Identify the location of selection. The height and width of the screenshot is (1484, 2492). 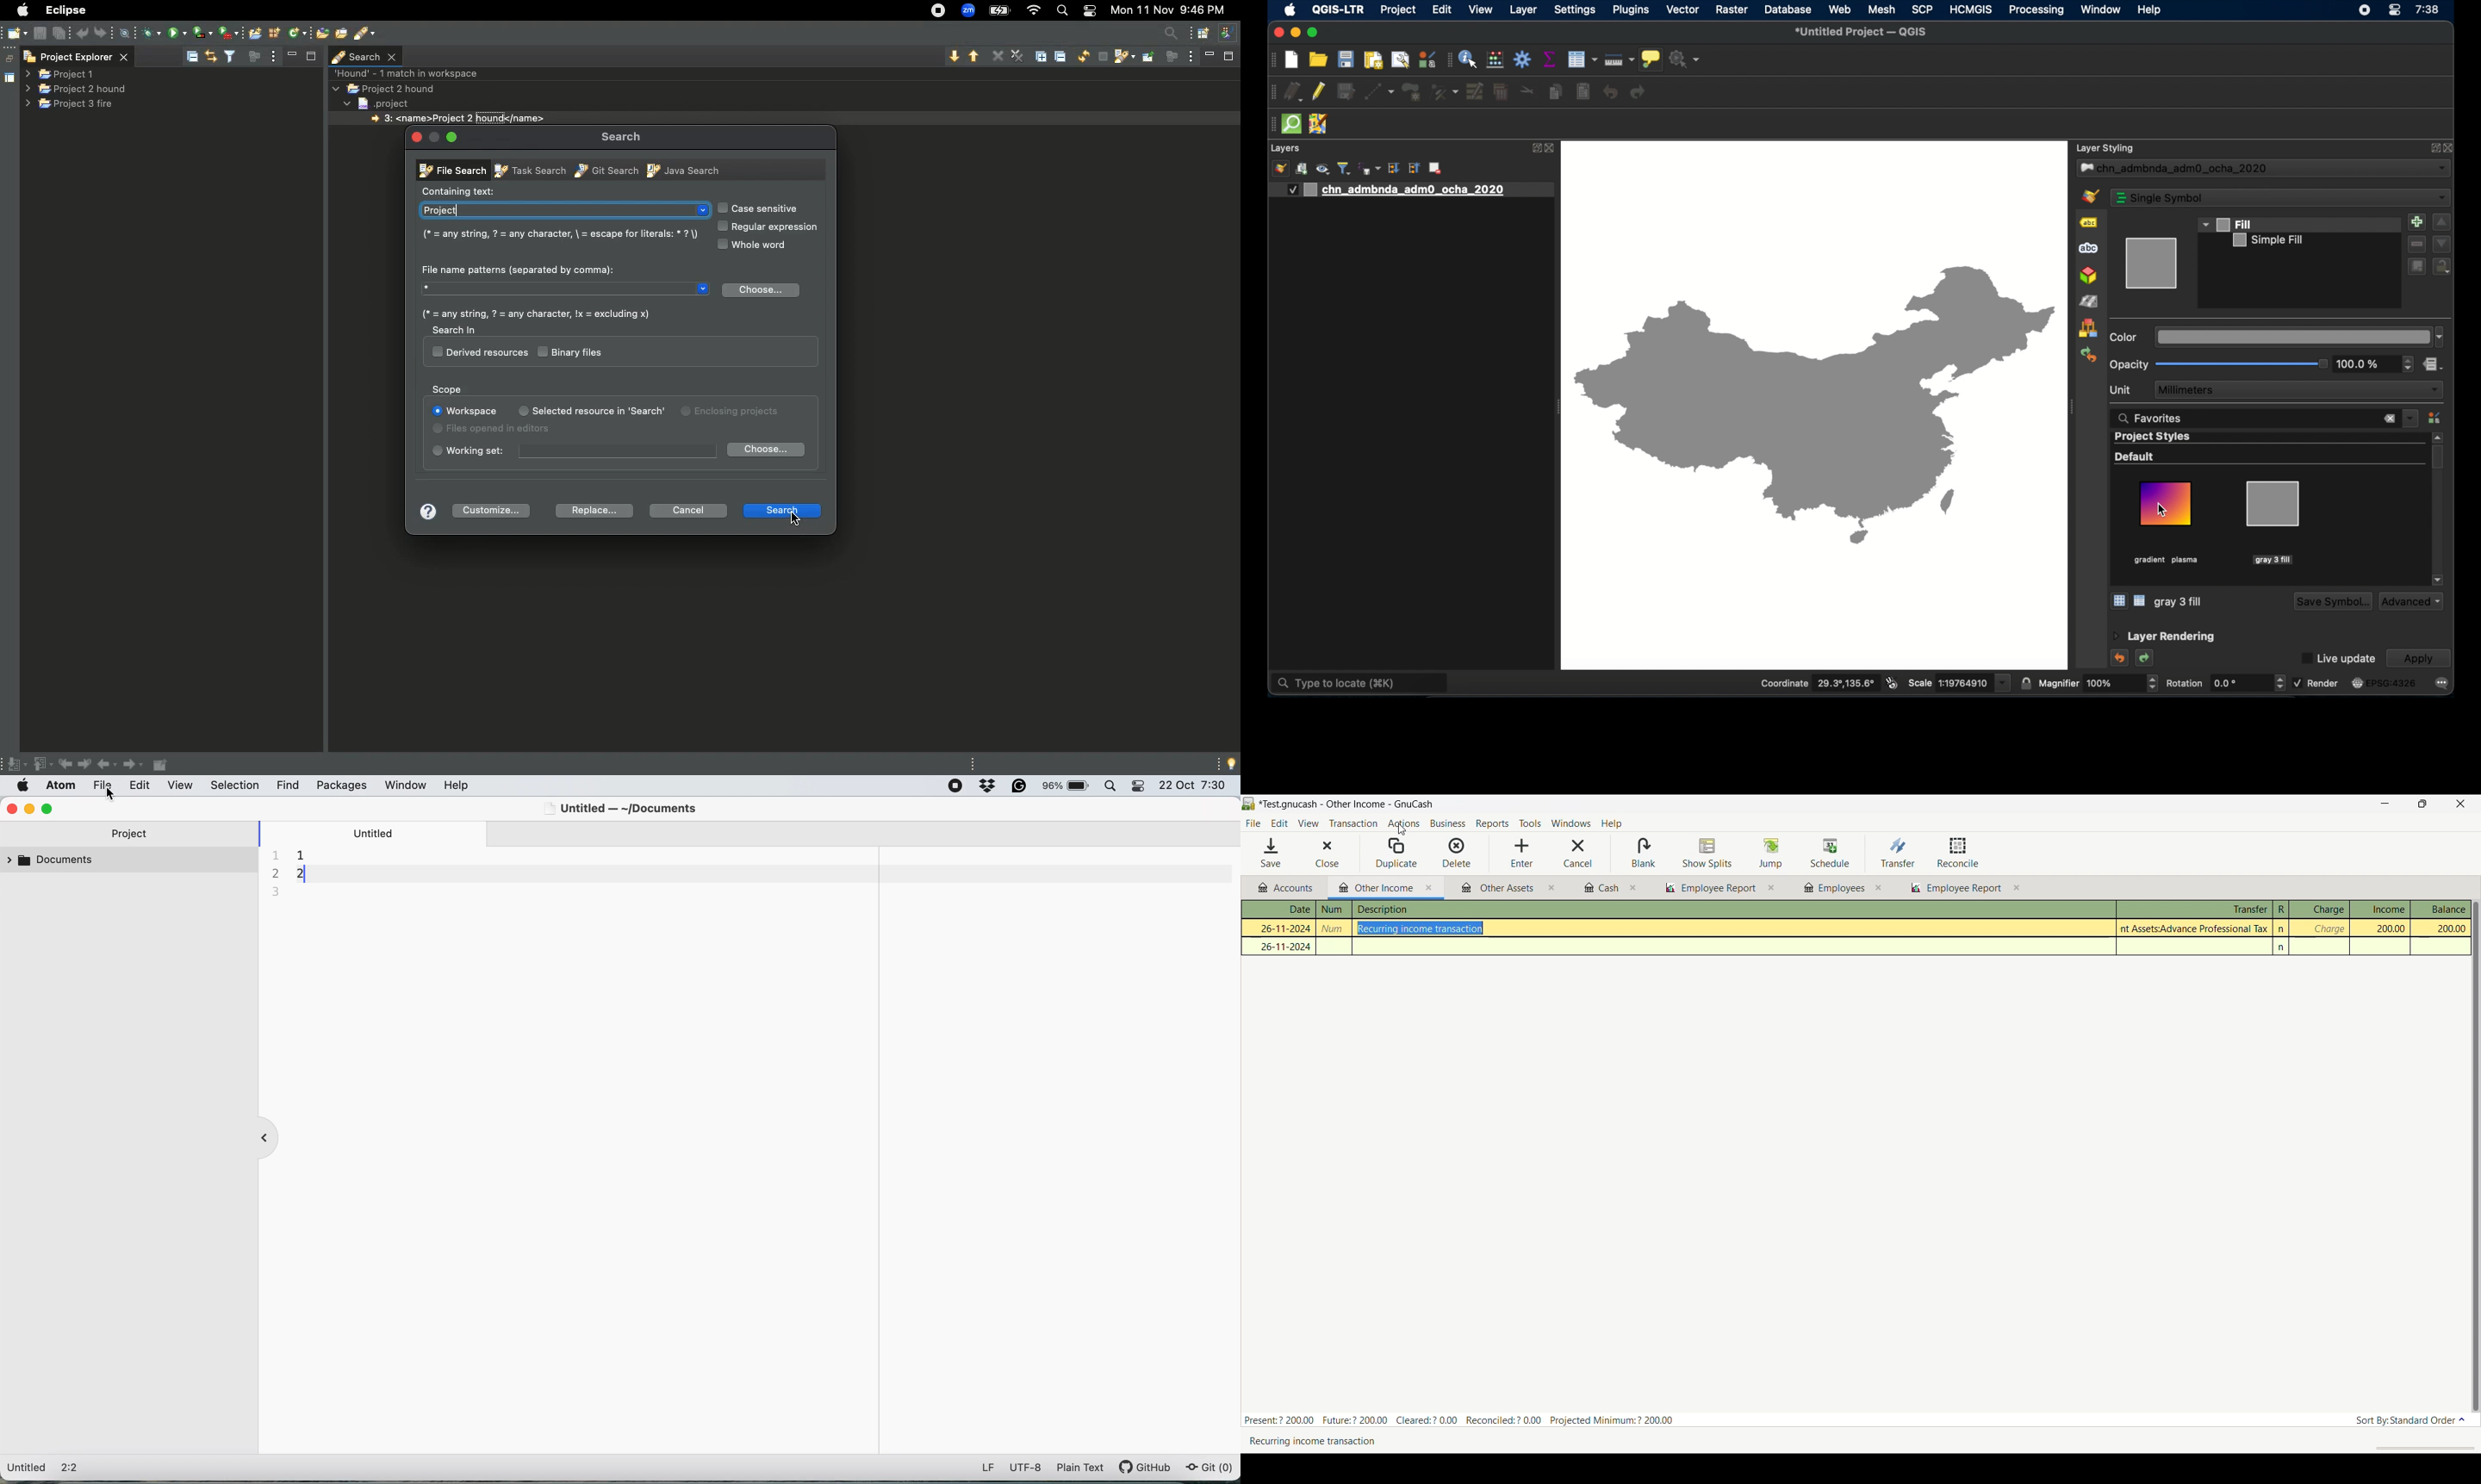
(237, 784).